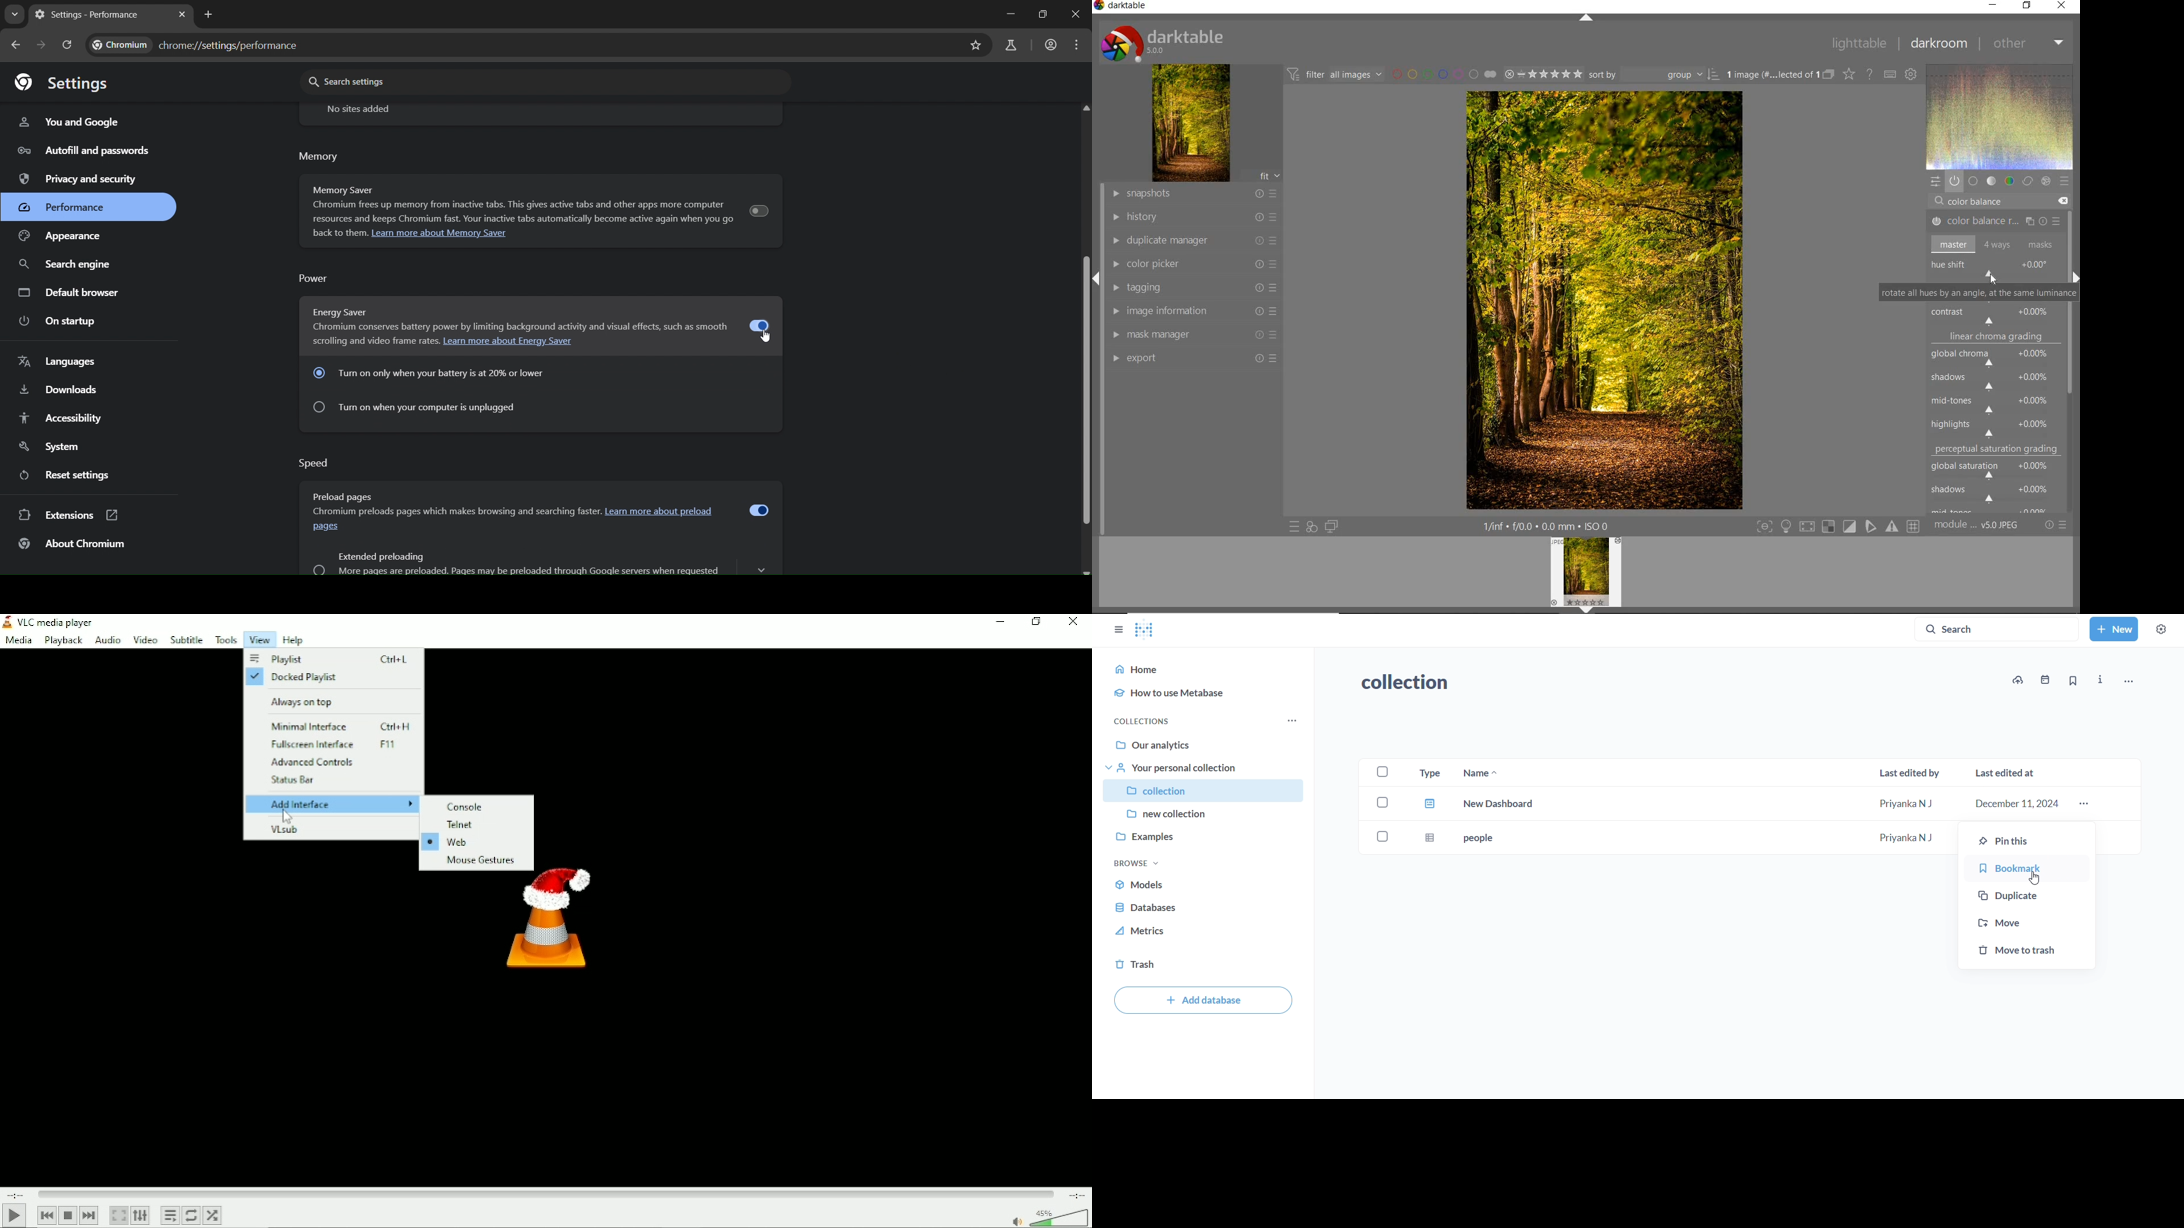 Image resolution: width=2184 pixels, height=1232 pixels. Describe the element at coordinates (546, 1194) in the screenshot. I see `Play duration` at that location.